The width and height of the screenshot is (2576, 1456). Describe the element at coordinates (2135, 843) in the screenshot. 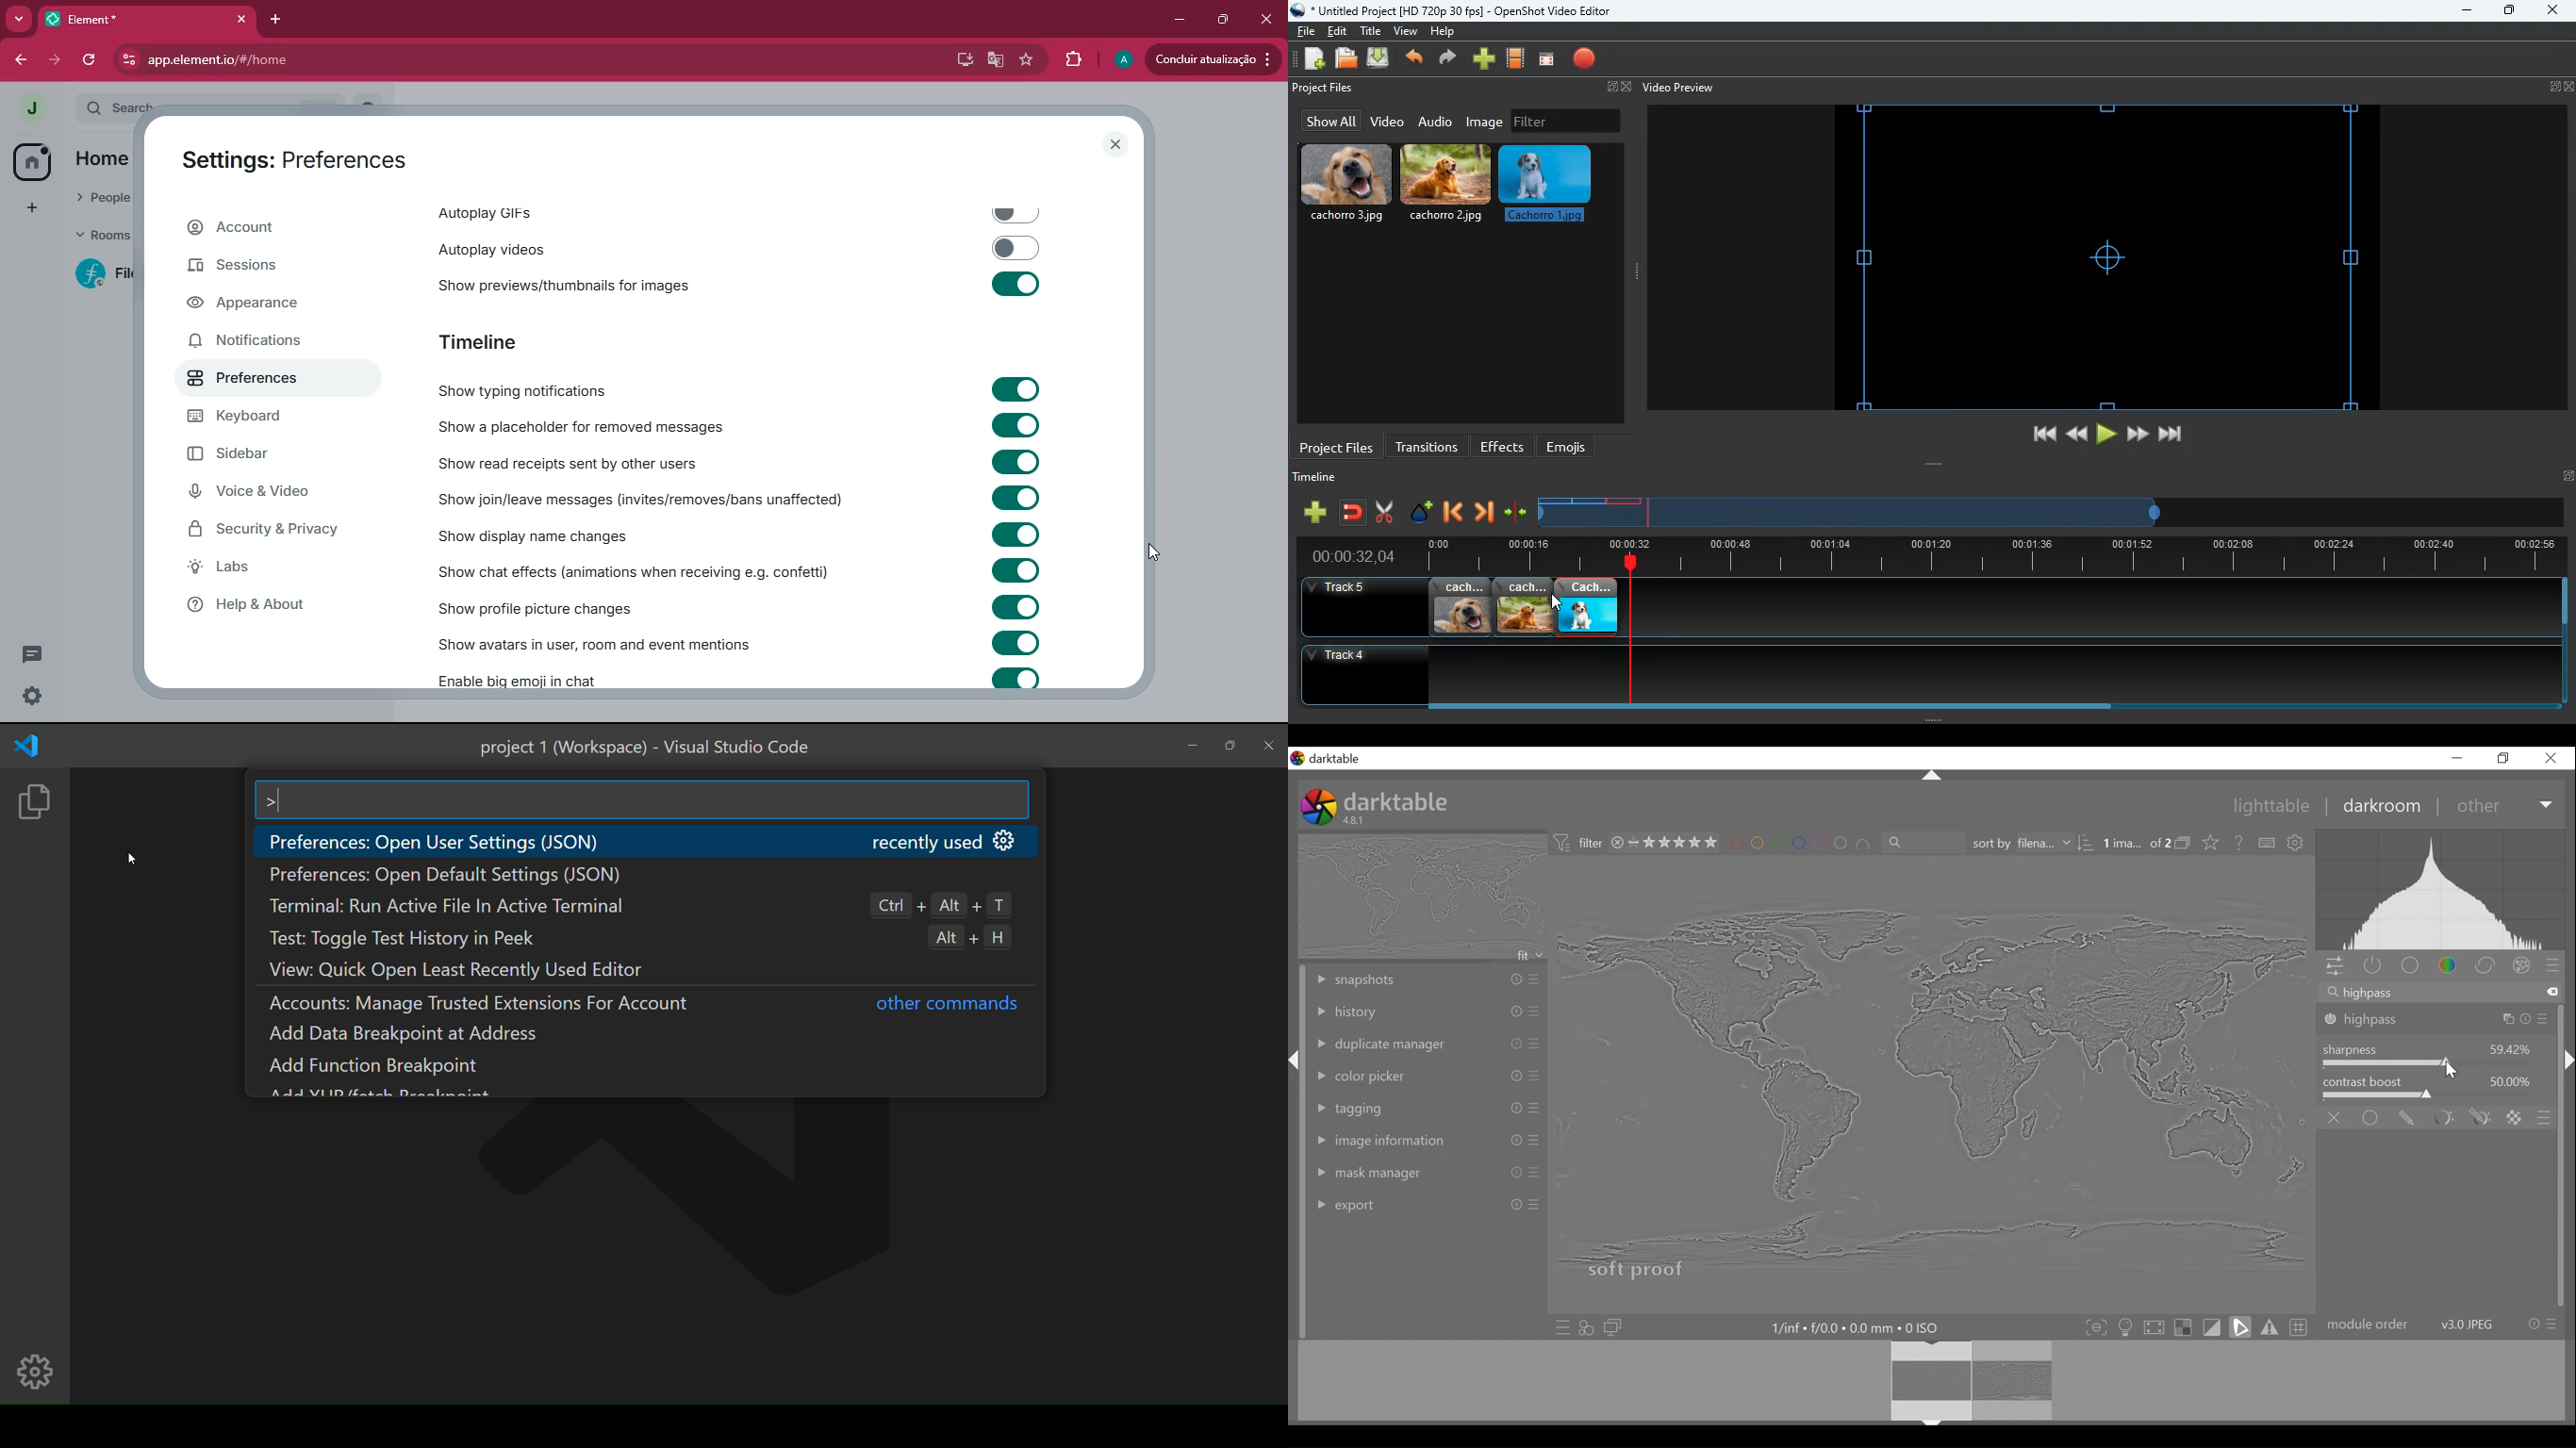

I see `1 ima... of 2` at that location.